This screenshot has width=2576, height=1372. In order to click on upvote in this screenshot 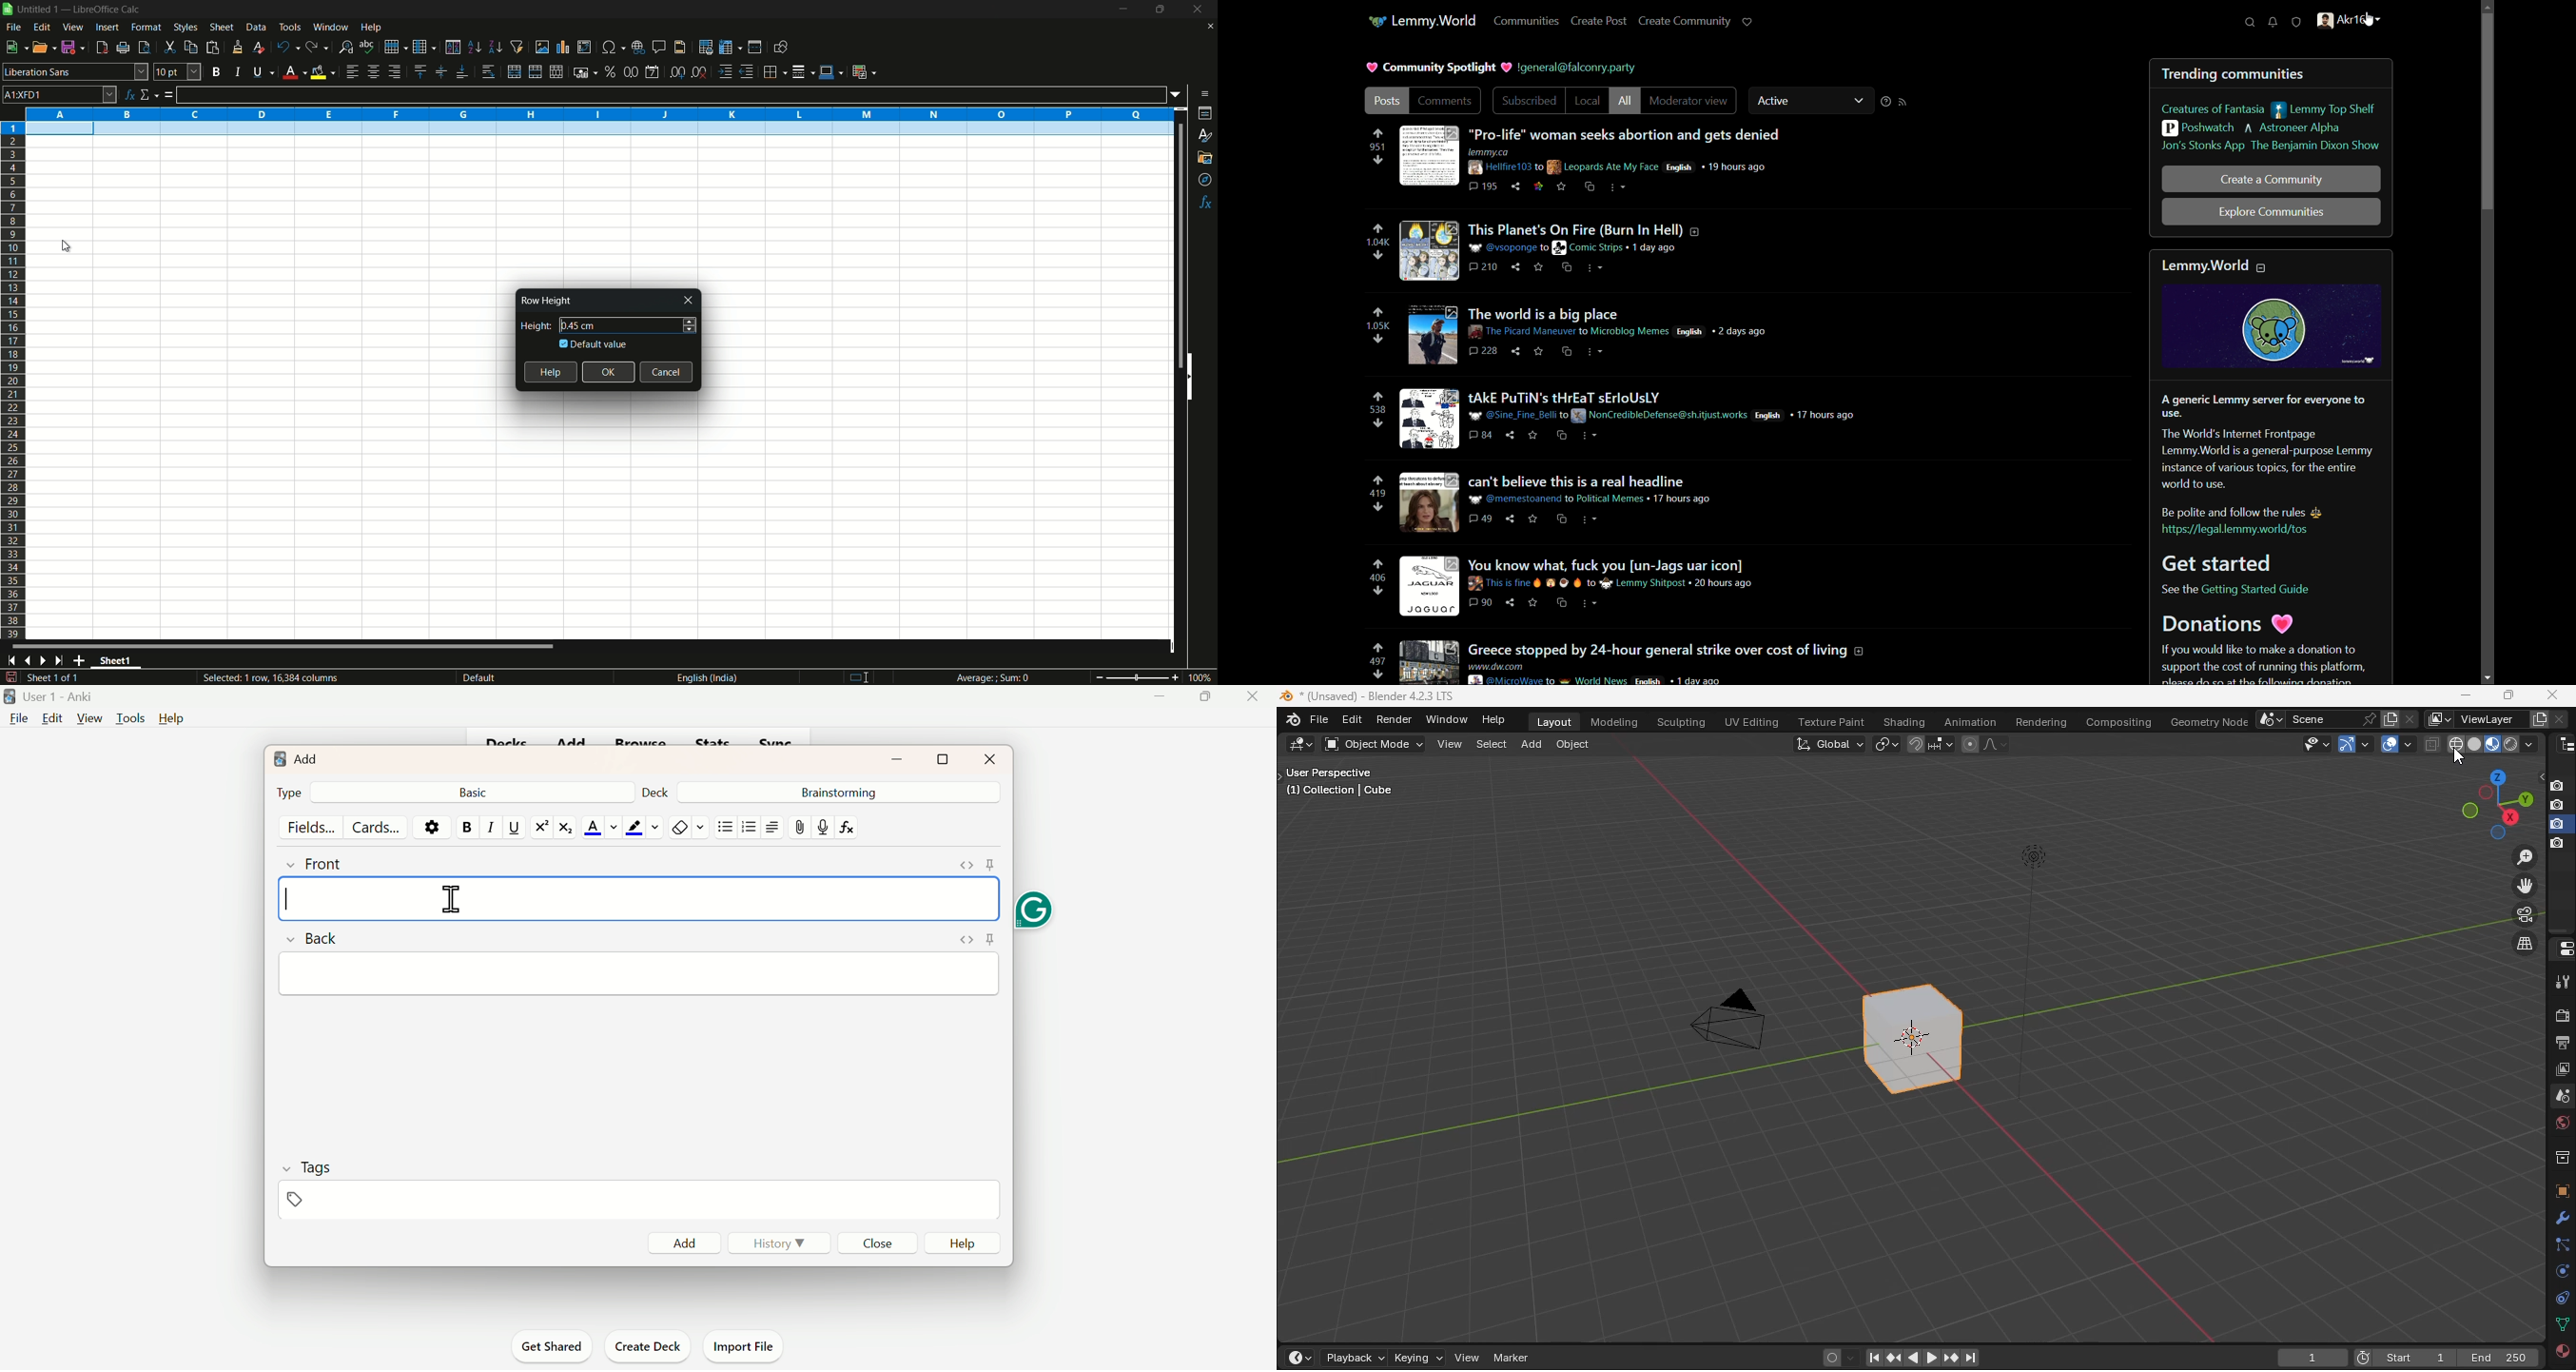, I will do `click(1377, 134)`.